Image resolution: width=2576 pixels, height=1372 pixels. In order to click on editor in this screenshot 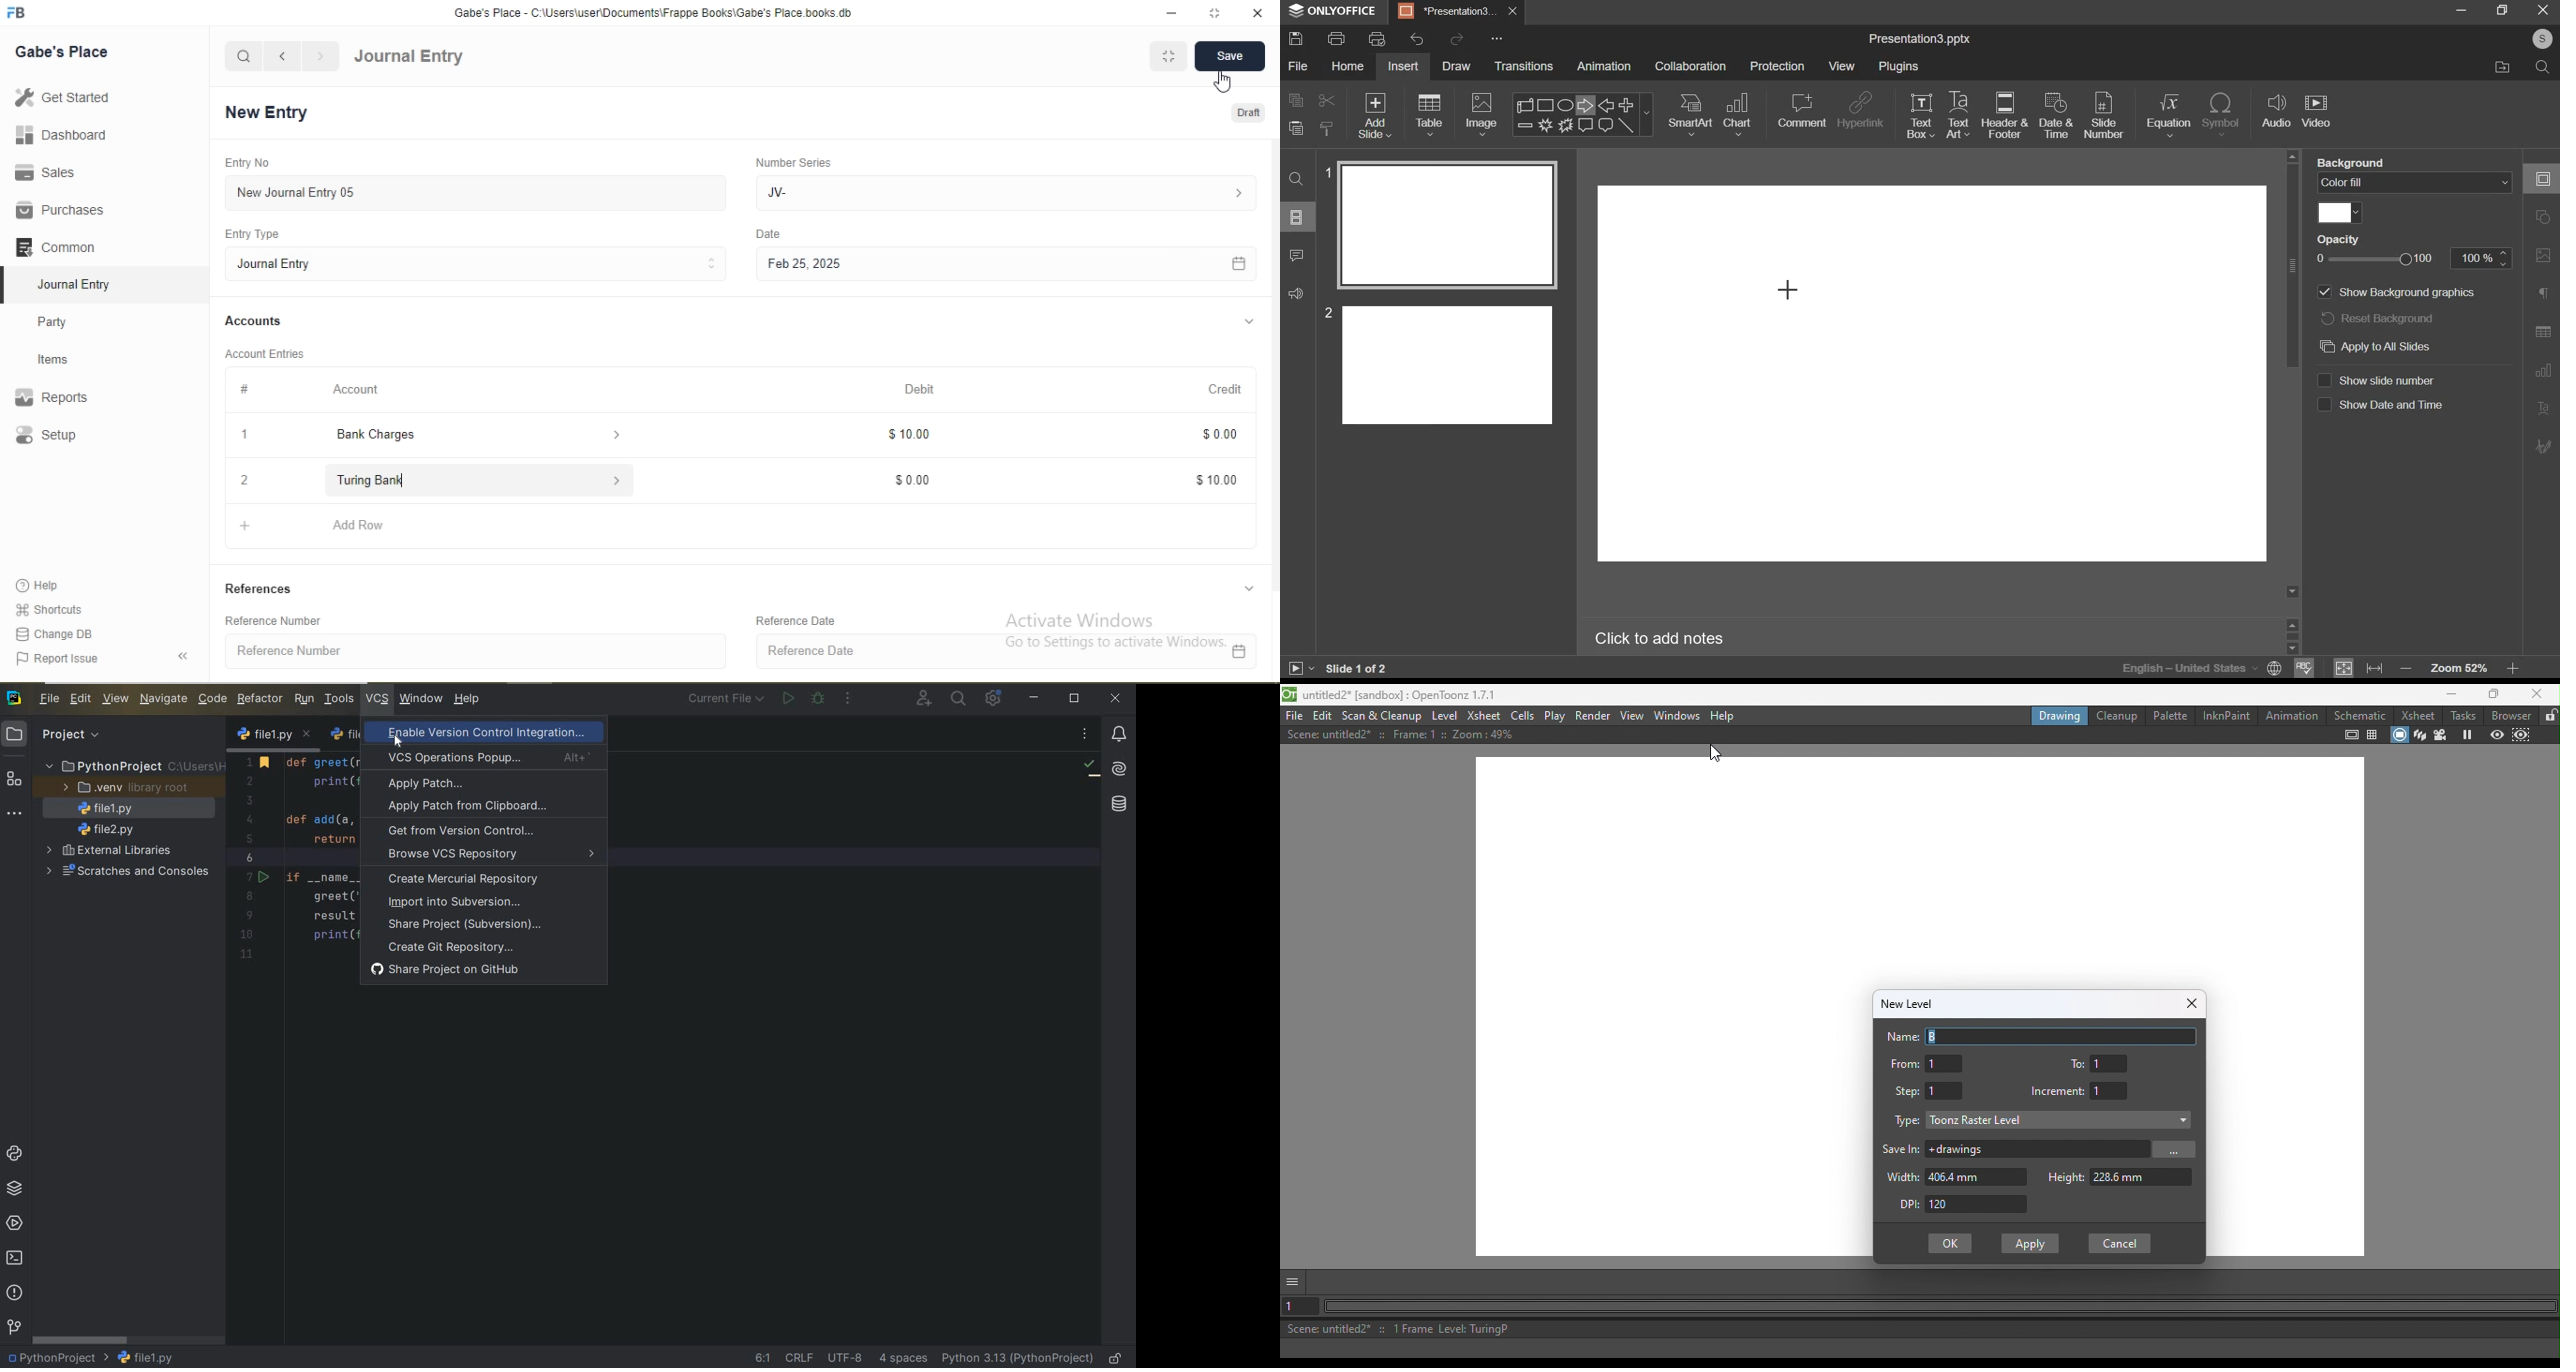, I will do `click(1933, 377)`.